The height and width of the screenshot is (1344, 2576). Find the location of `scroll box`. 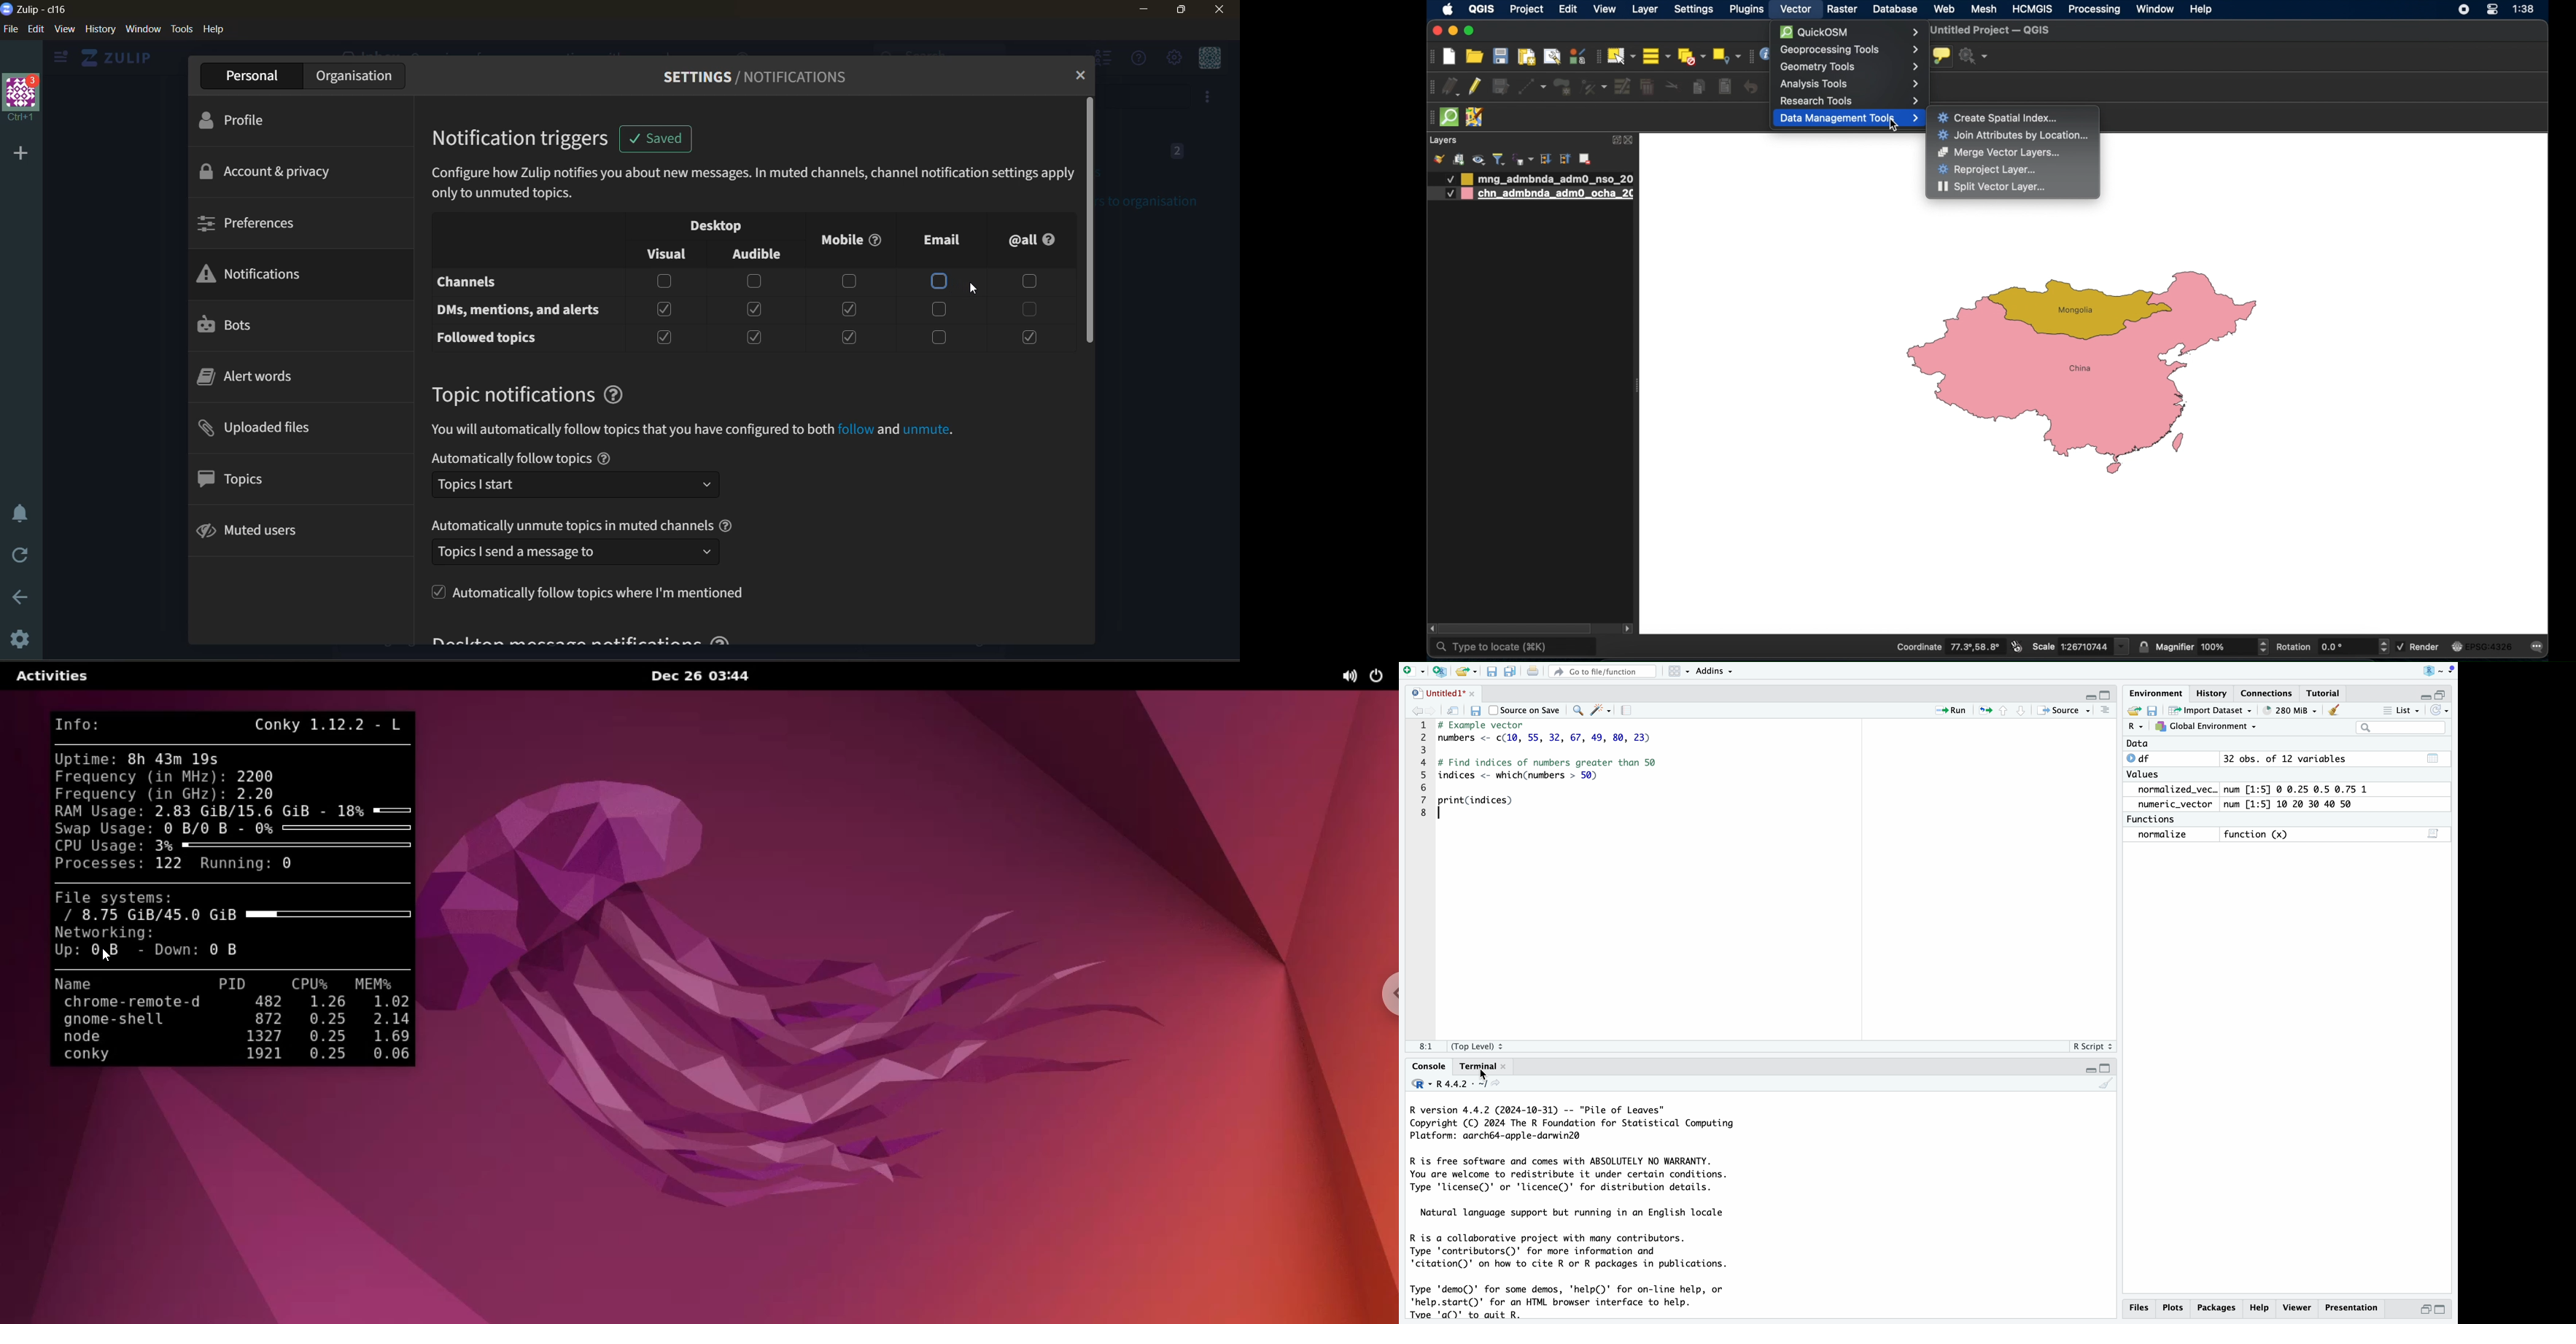

scroll box is located at coordinates (1518, 628).